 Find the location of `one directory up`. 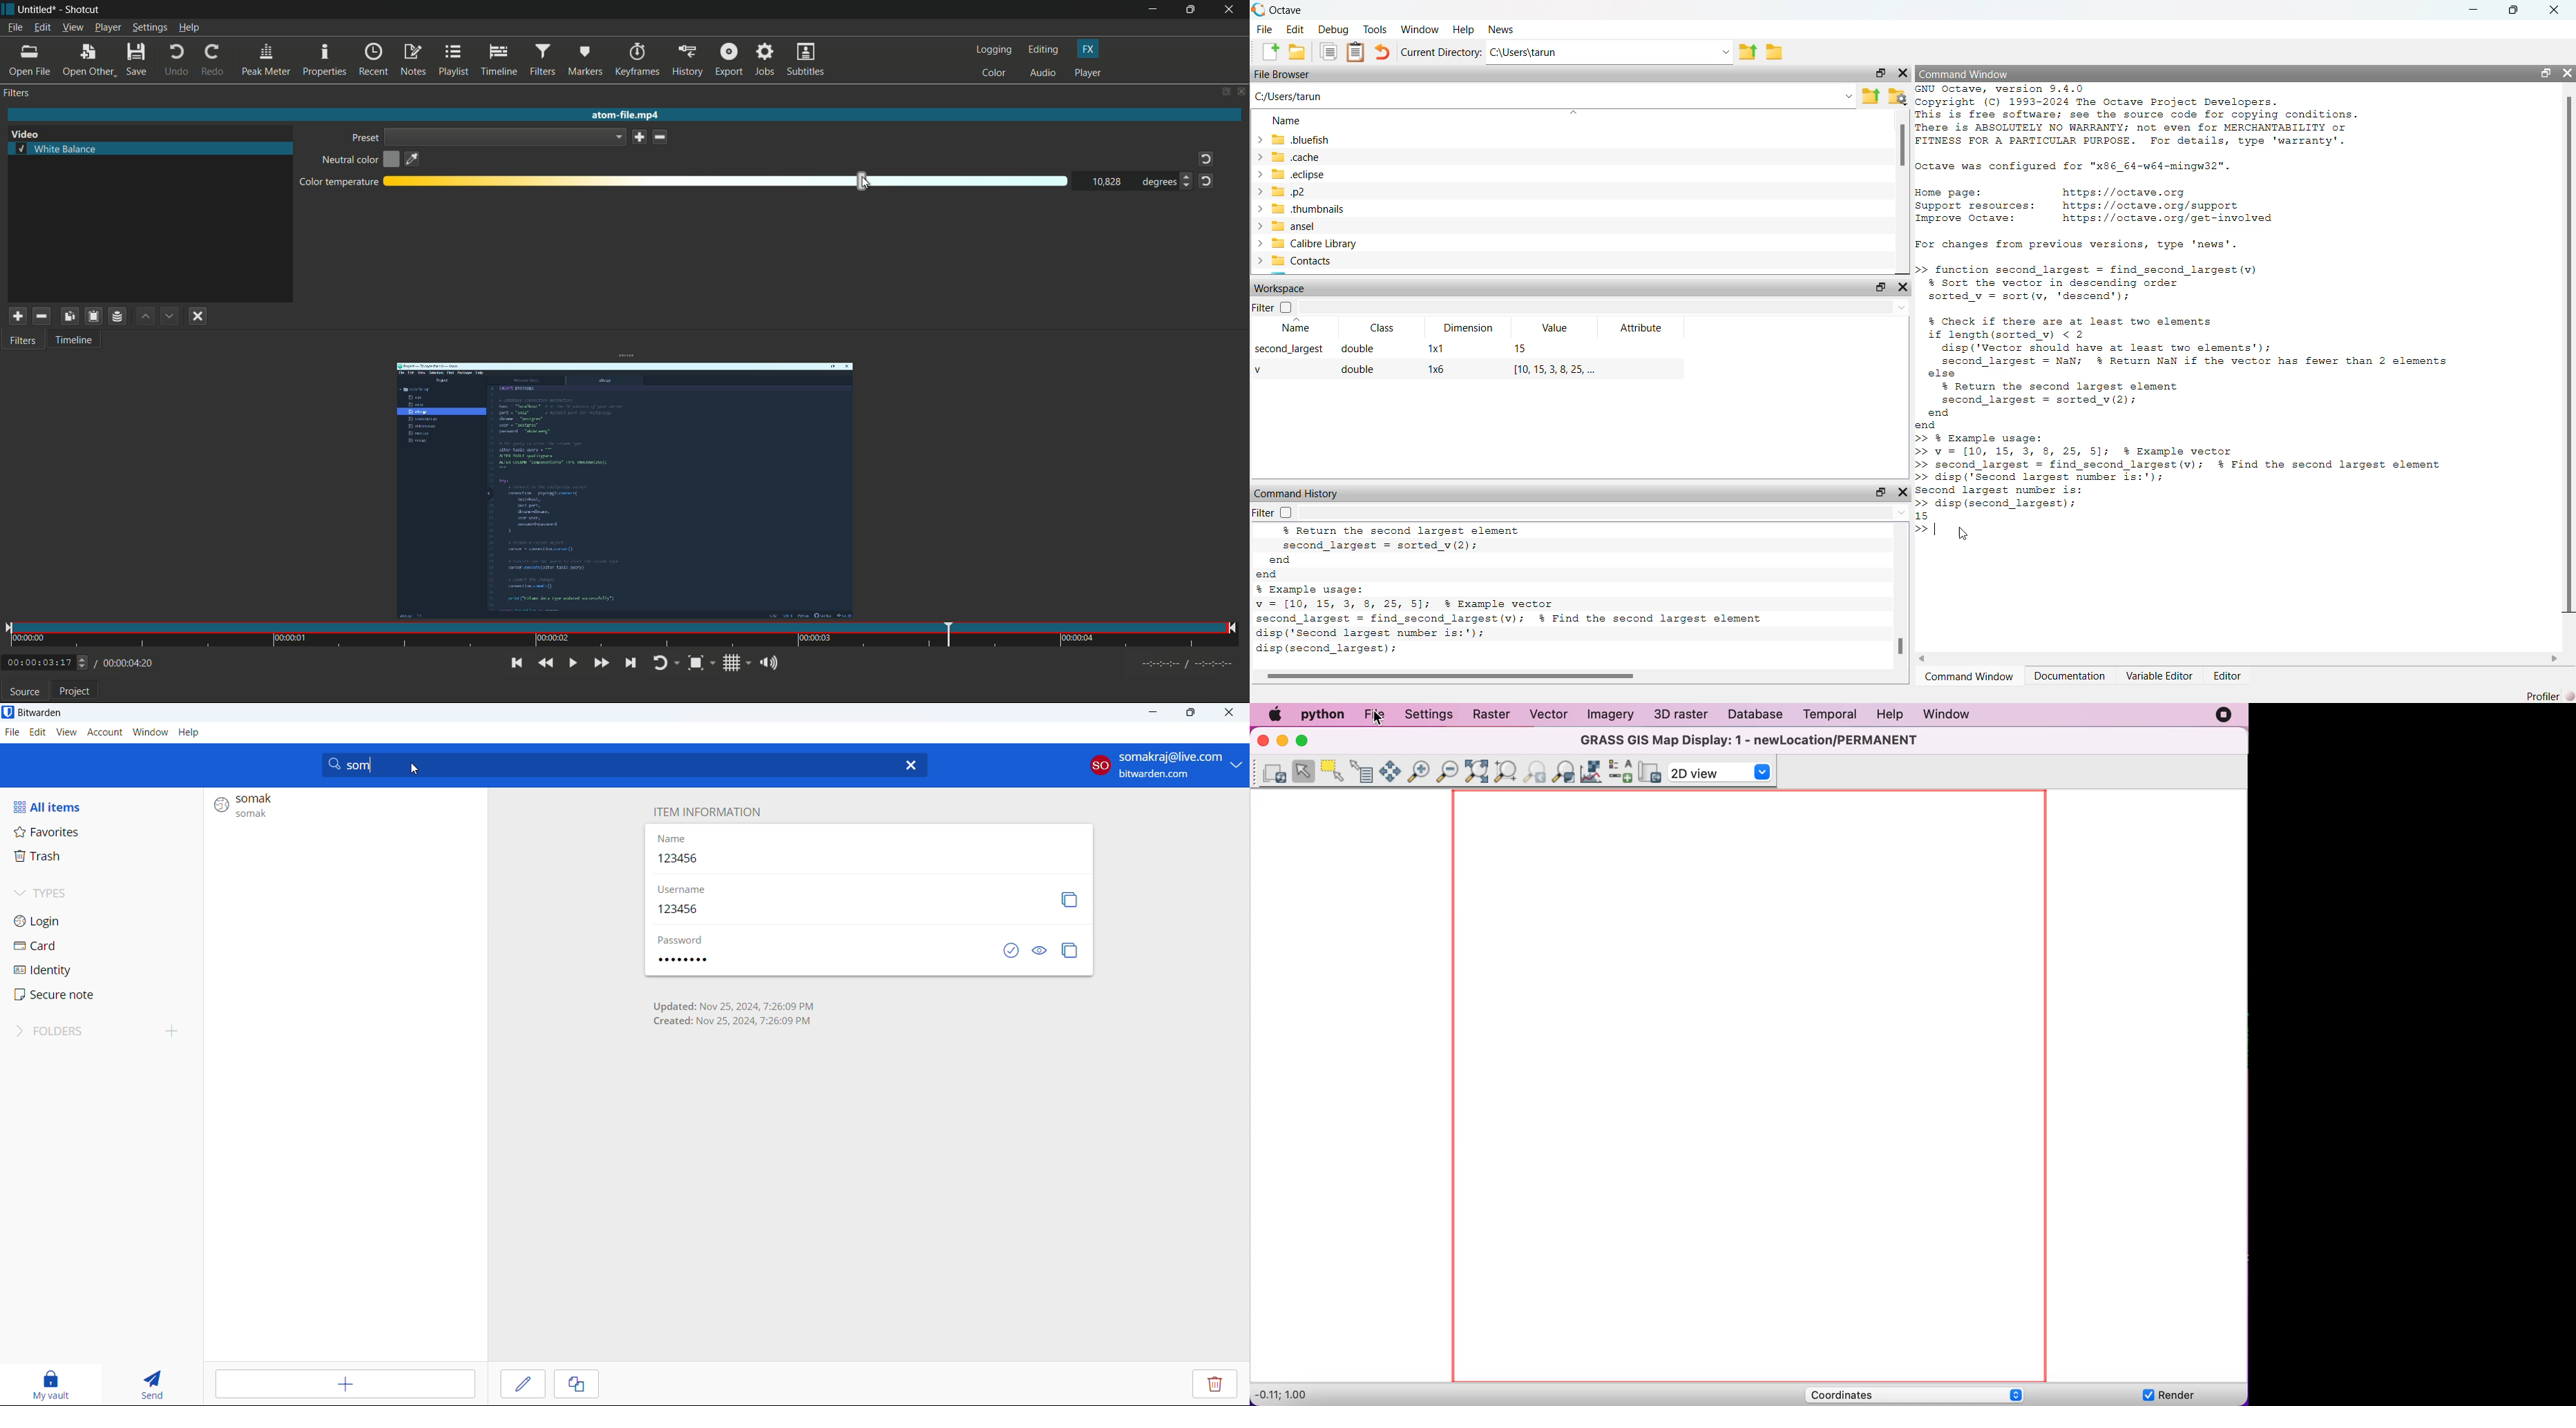

one directory up is located at coordinates (1871, 95).